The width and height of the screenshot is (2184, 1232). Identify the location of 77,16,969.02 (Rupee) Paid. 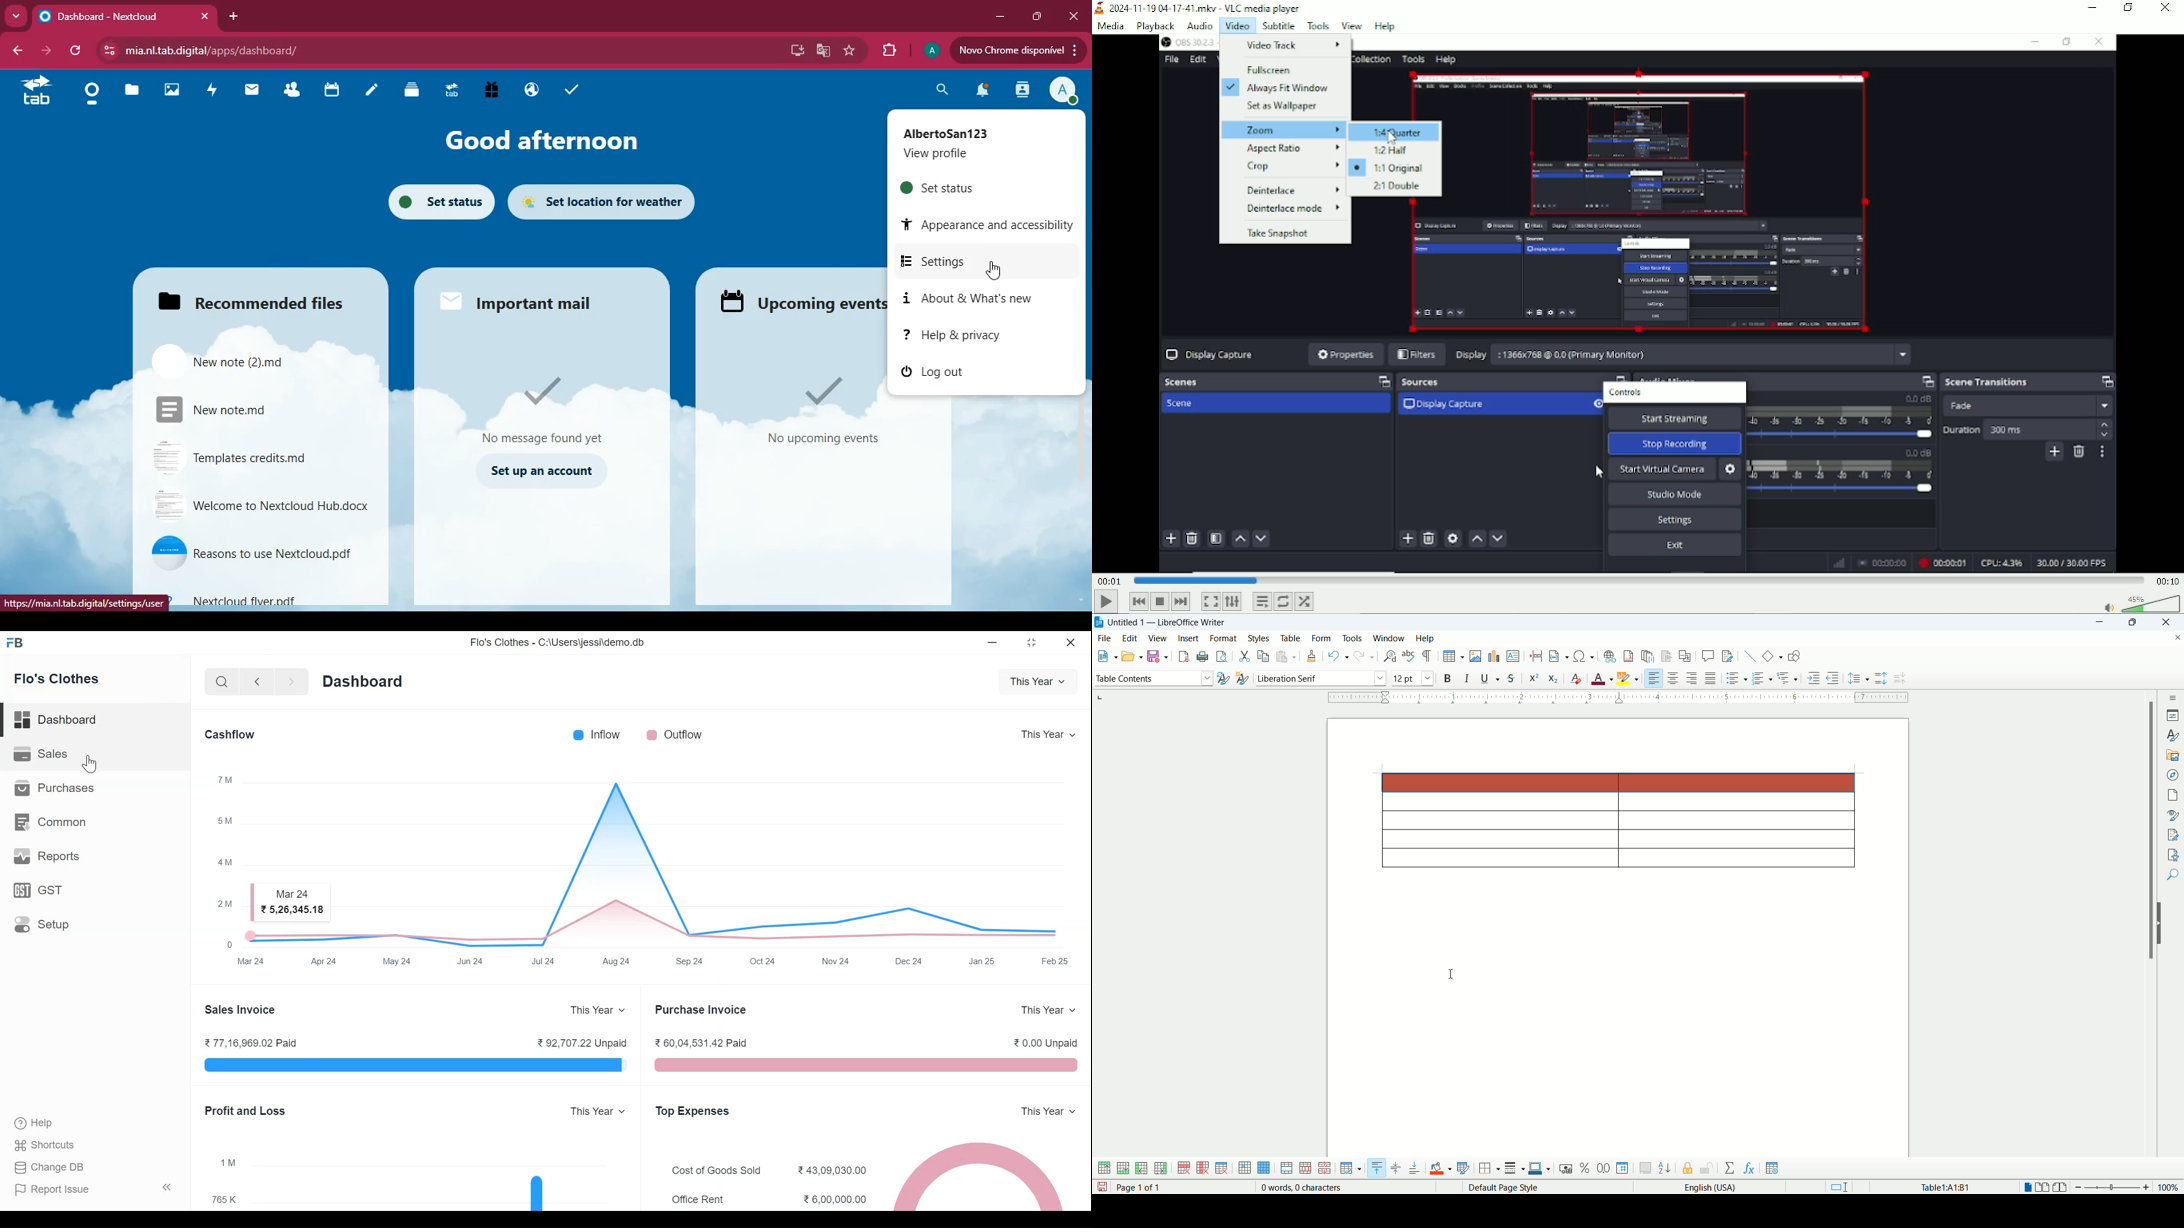
(251, 1043).